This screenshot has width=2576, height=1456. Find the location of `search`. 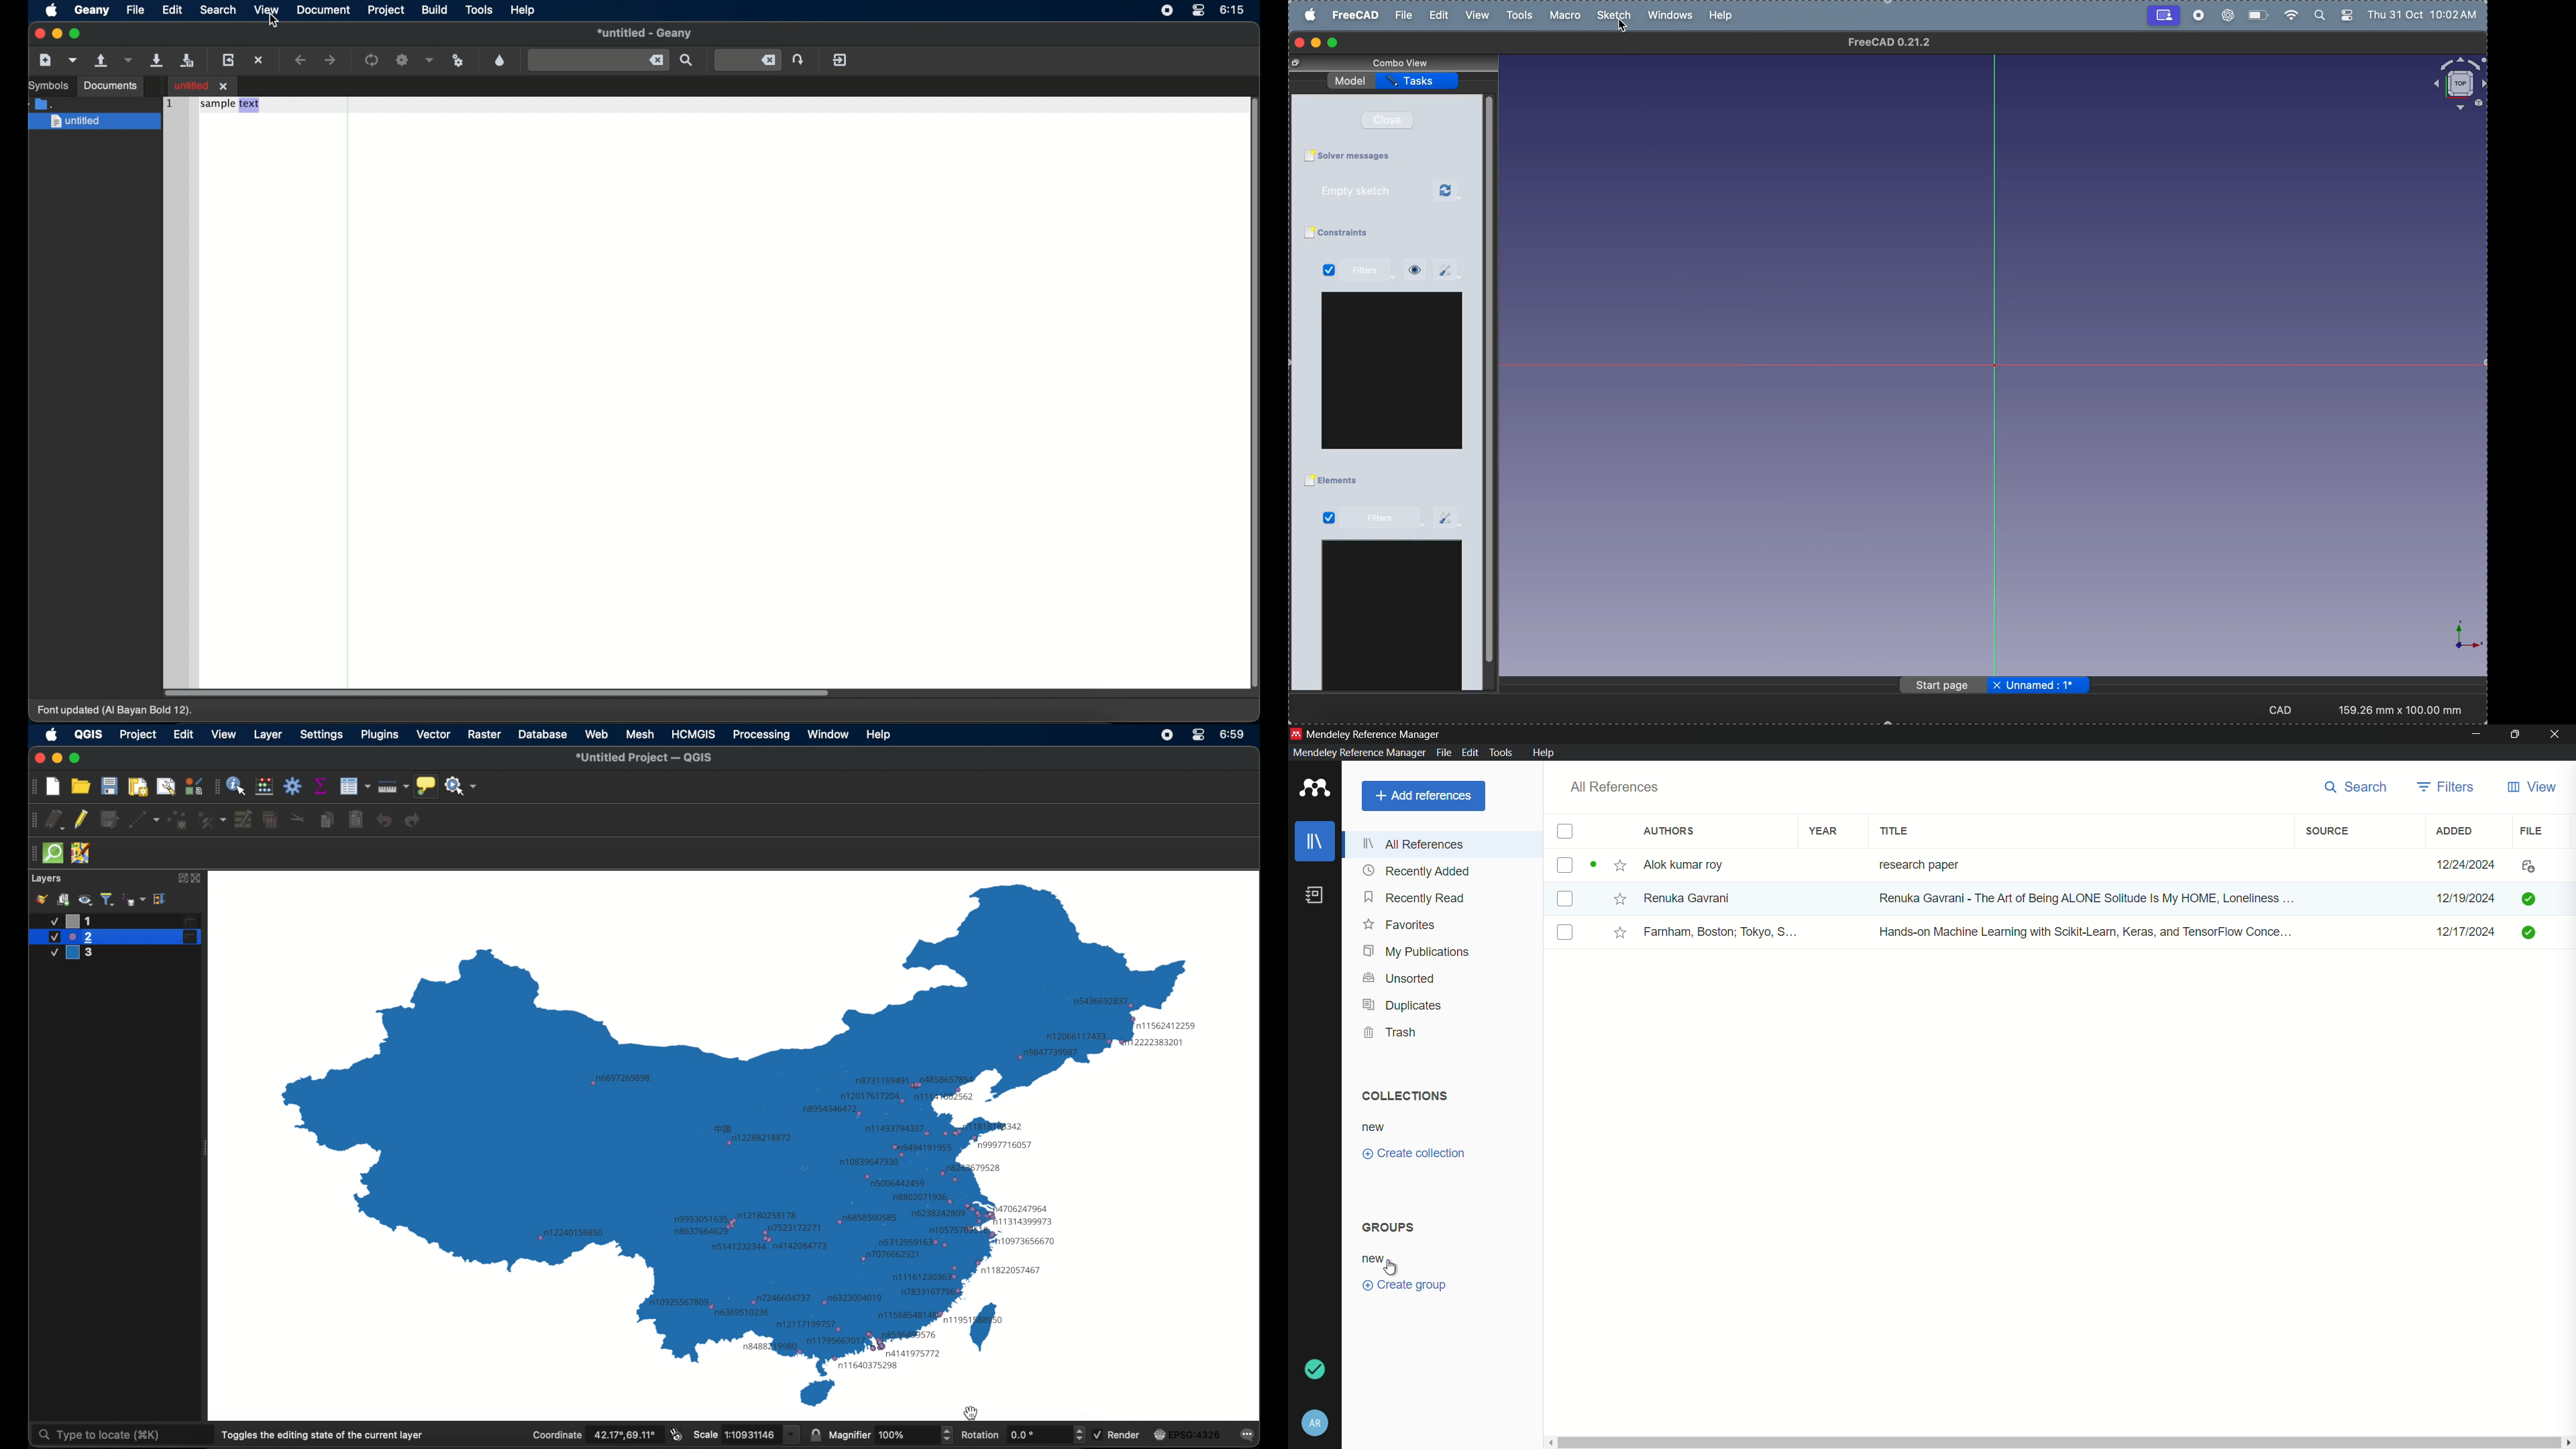

search is located at coordinates (2351, 787).